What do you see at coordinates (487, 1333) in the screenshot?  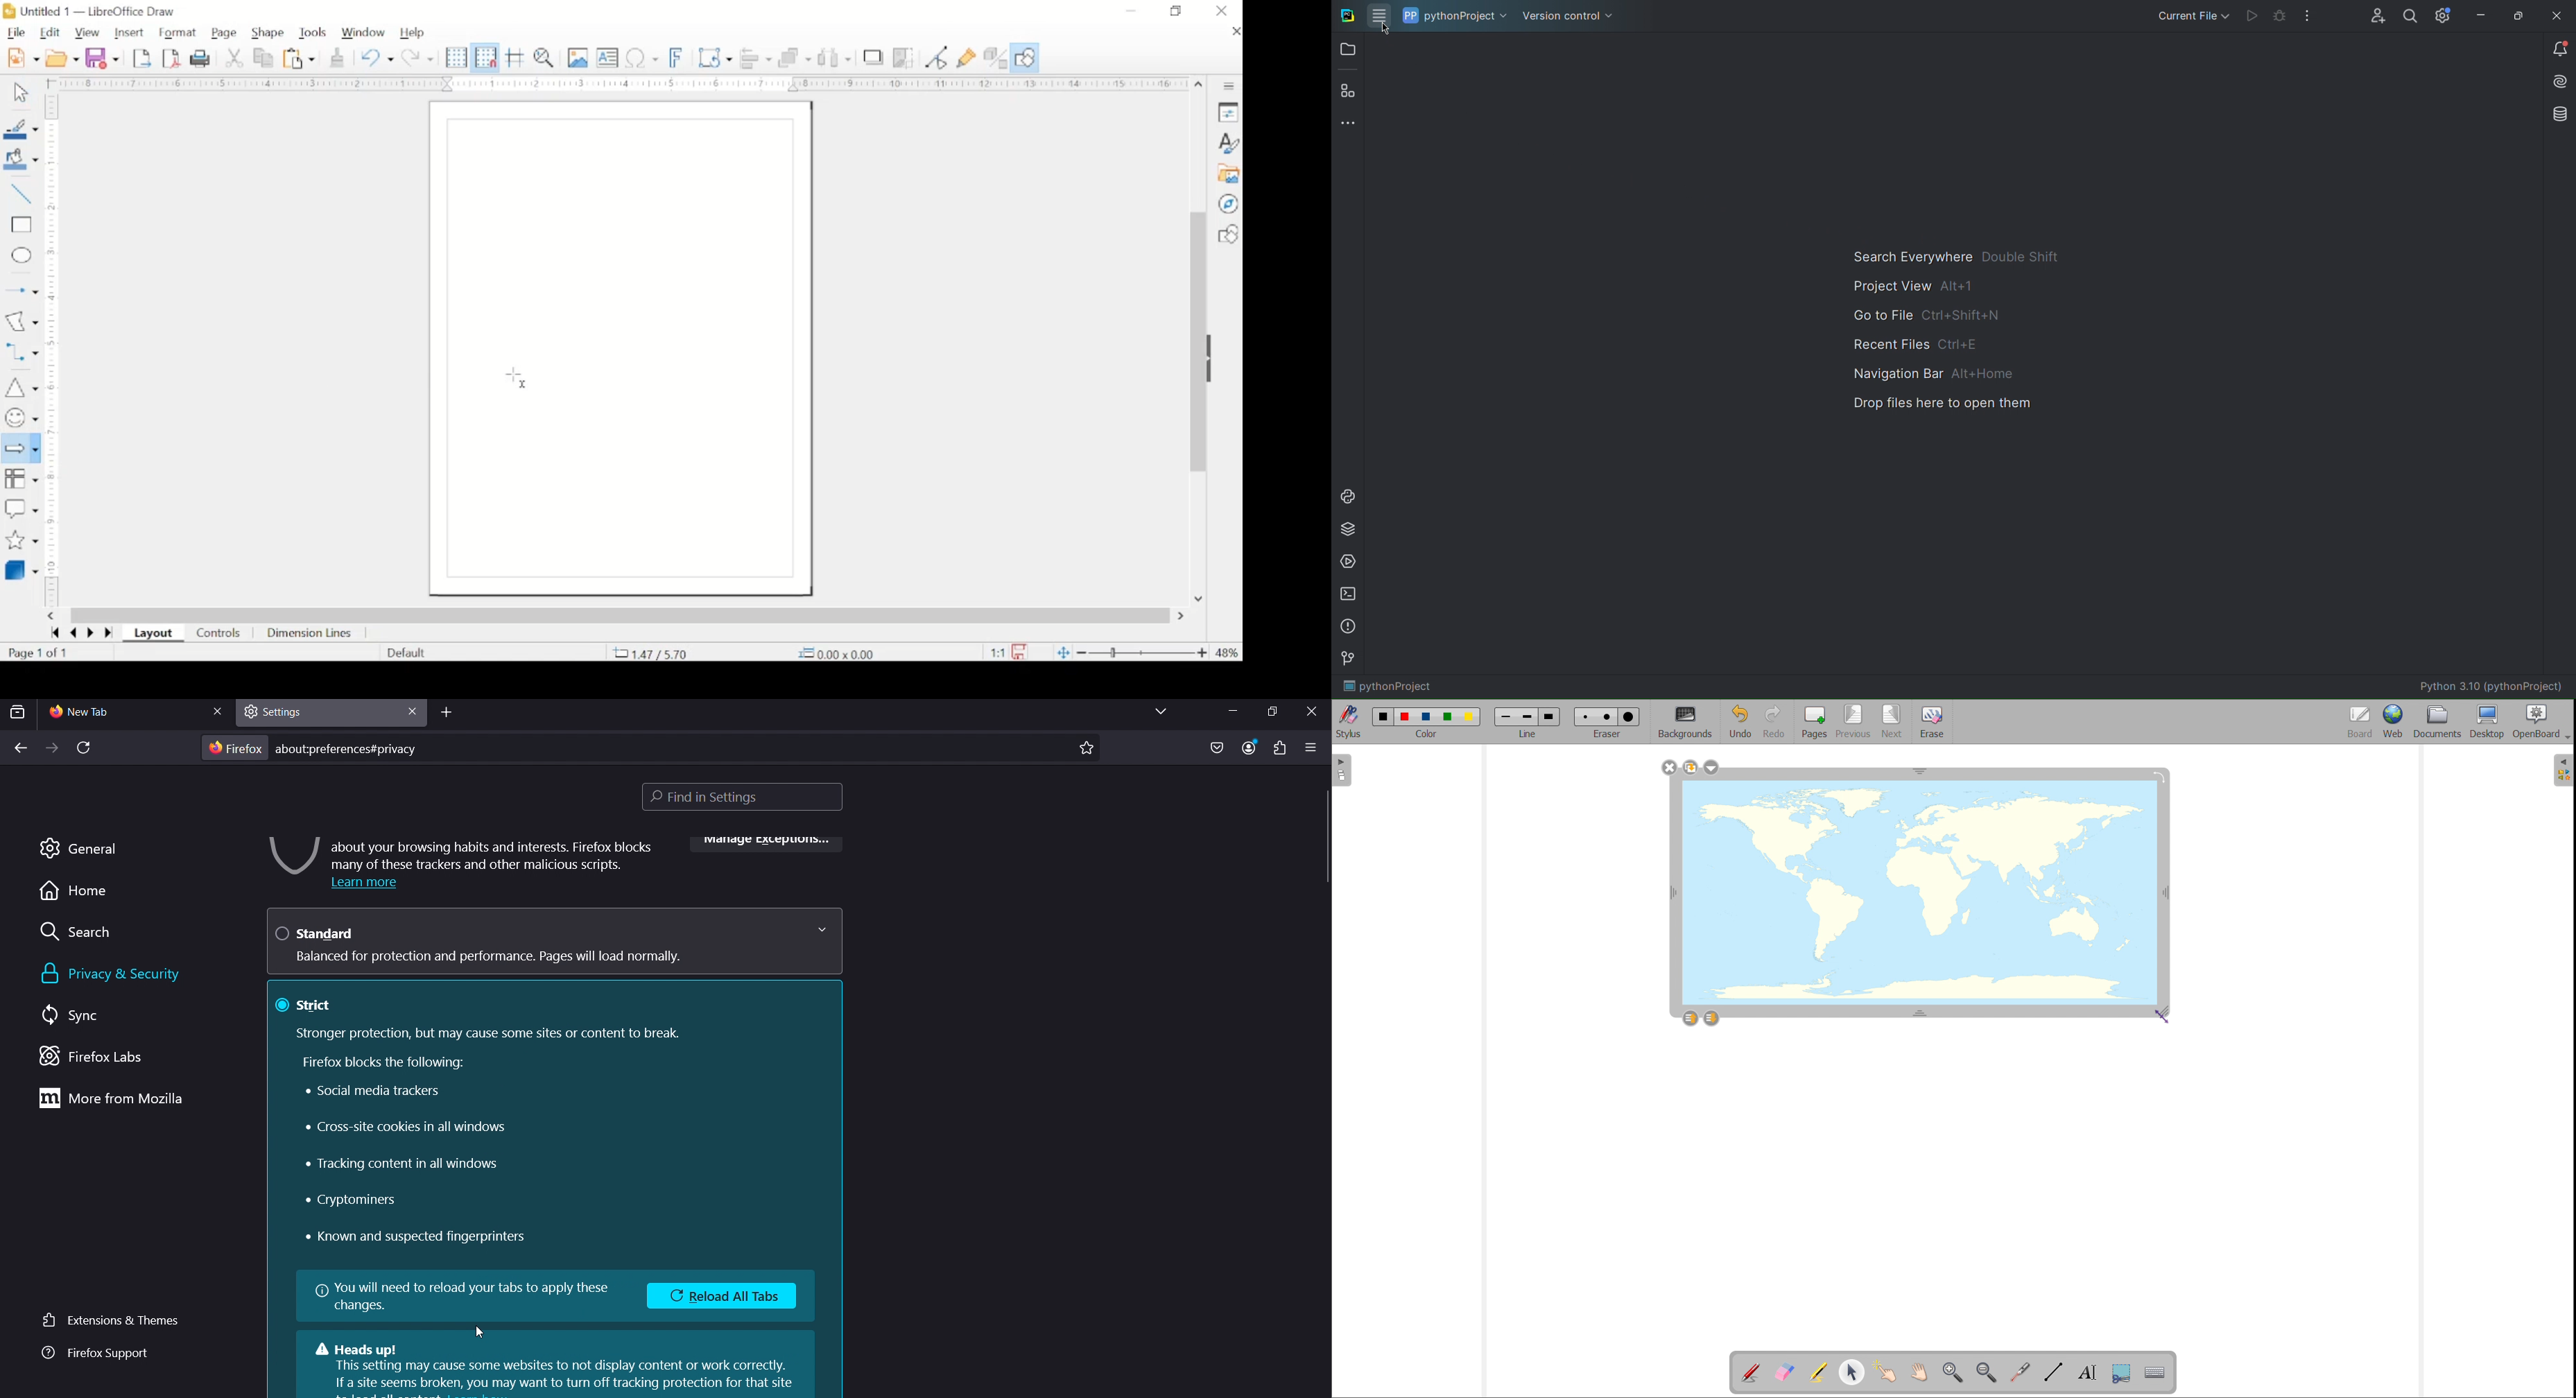 I see `cursor` at bounding box center [487, 1333].